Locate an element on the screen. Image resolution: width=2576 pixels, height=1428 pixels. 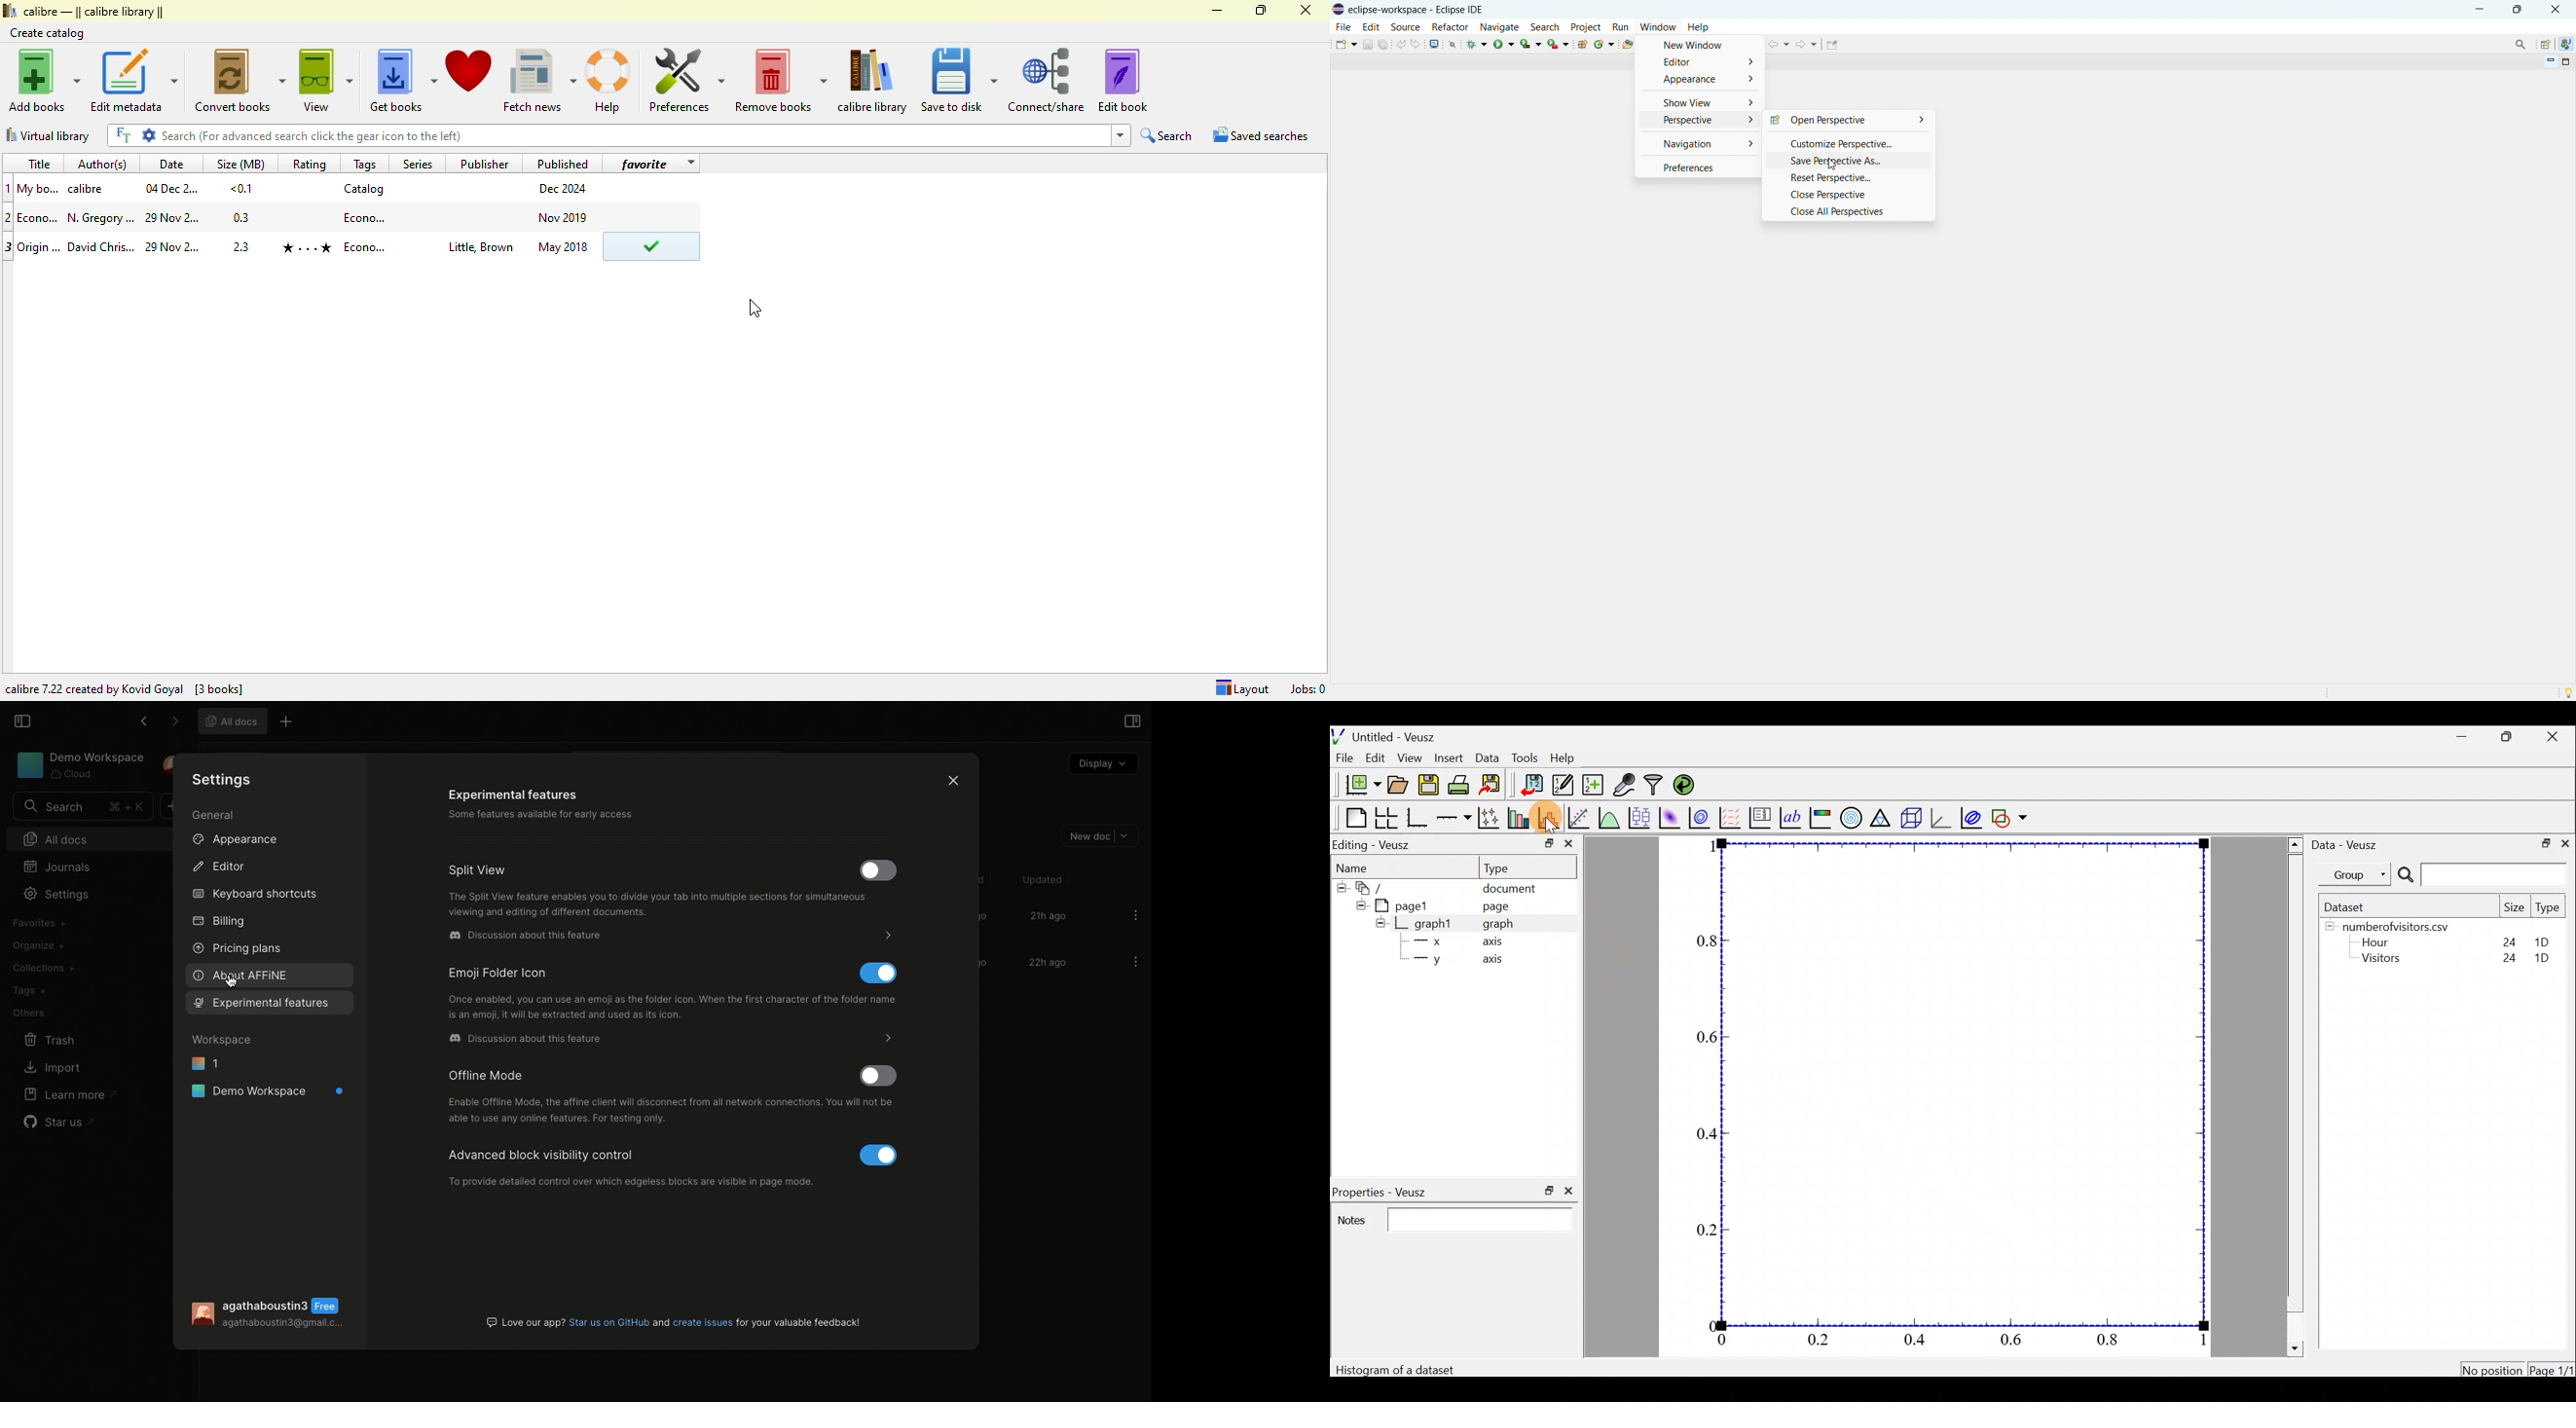
Properties is located at coordinates (240, 1144).